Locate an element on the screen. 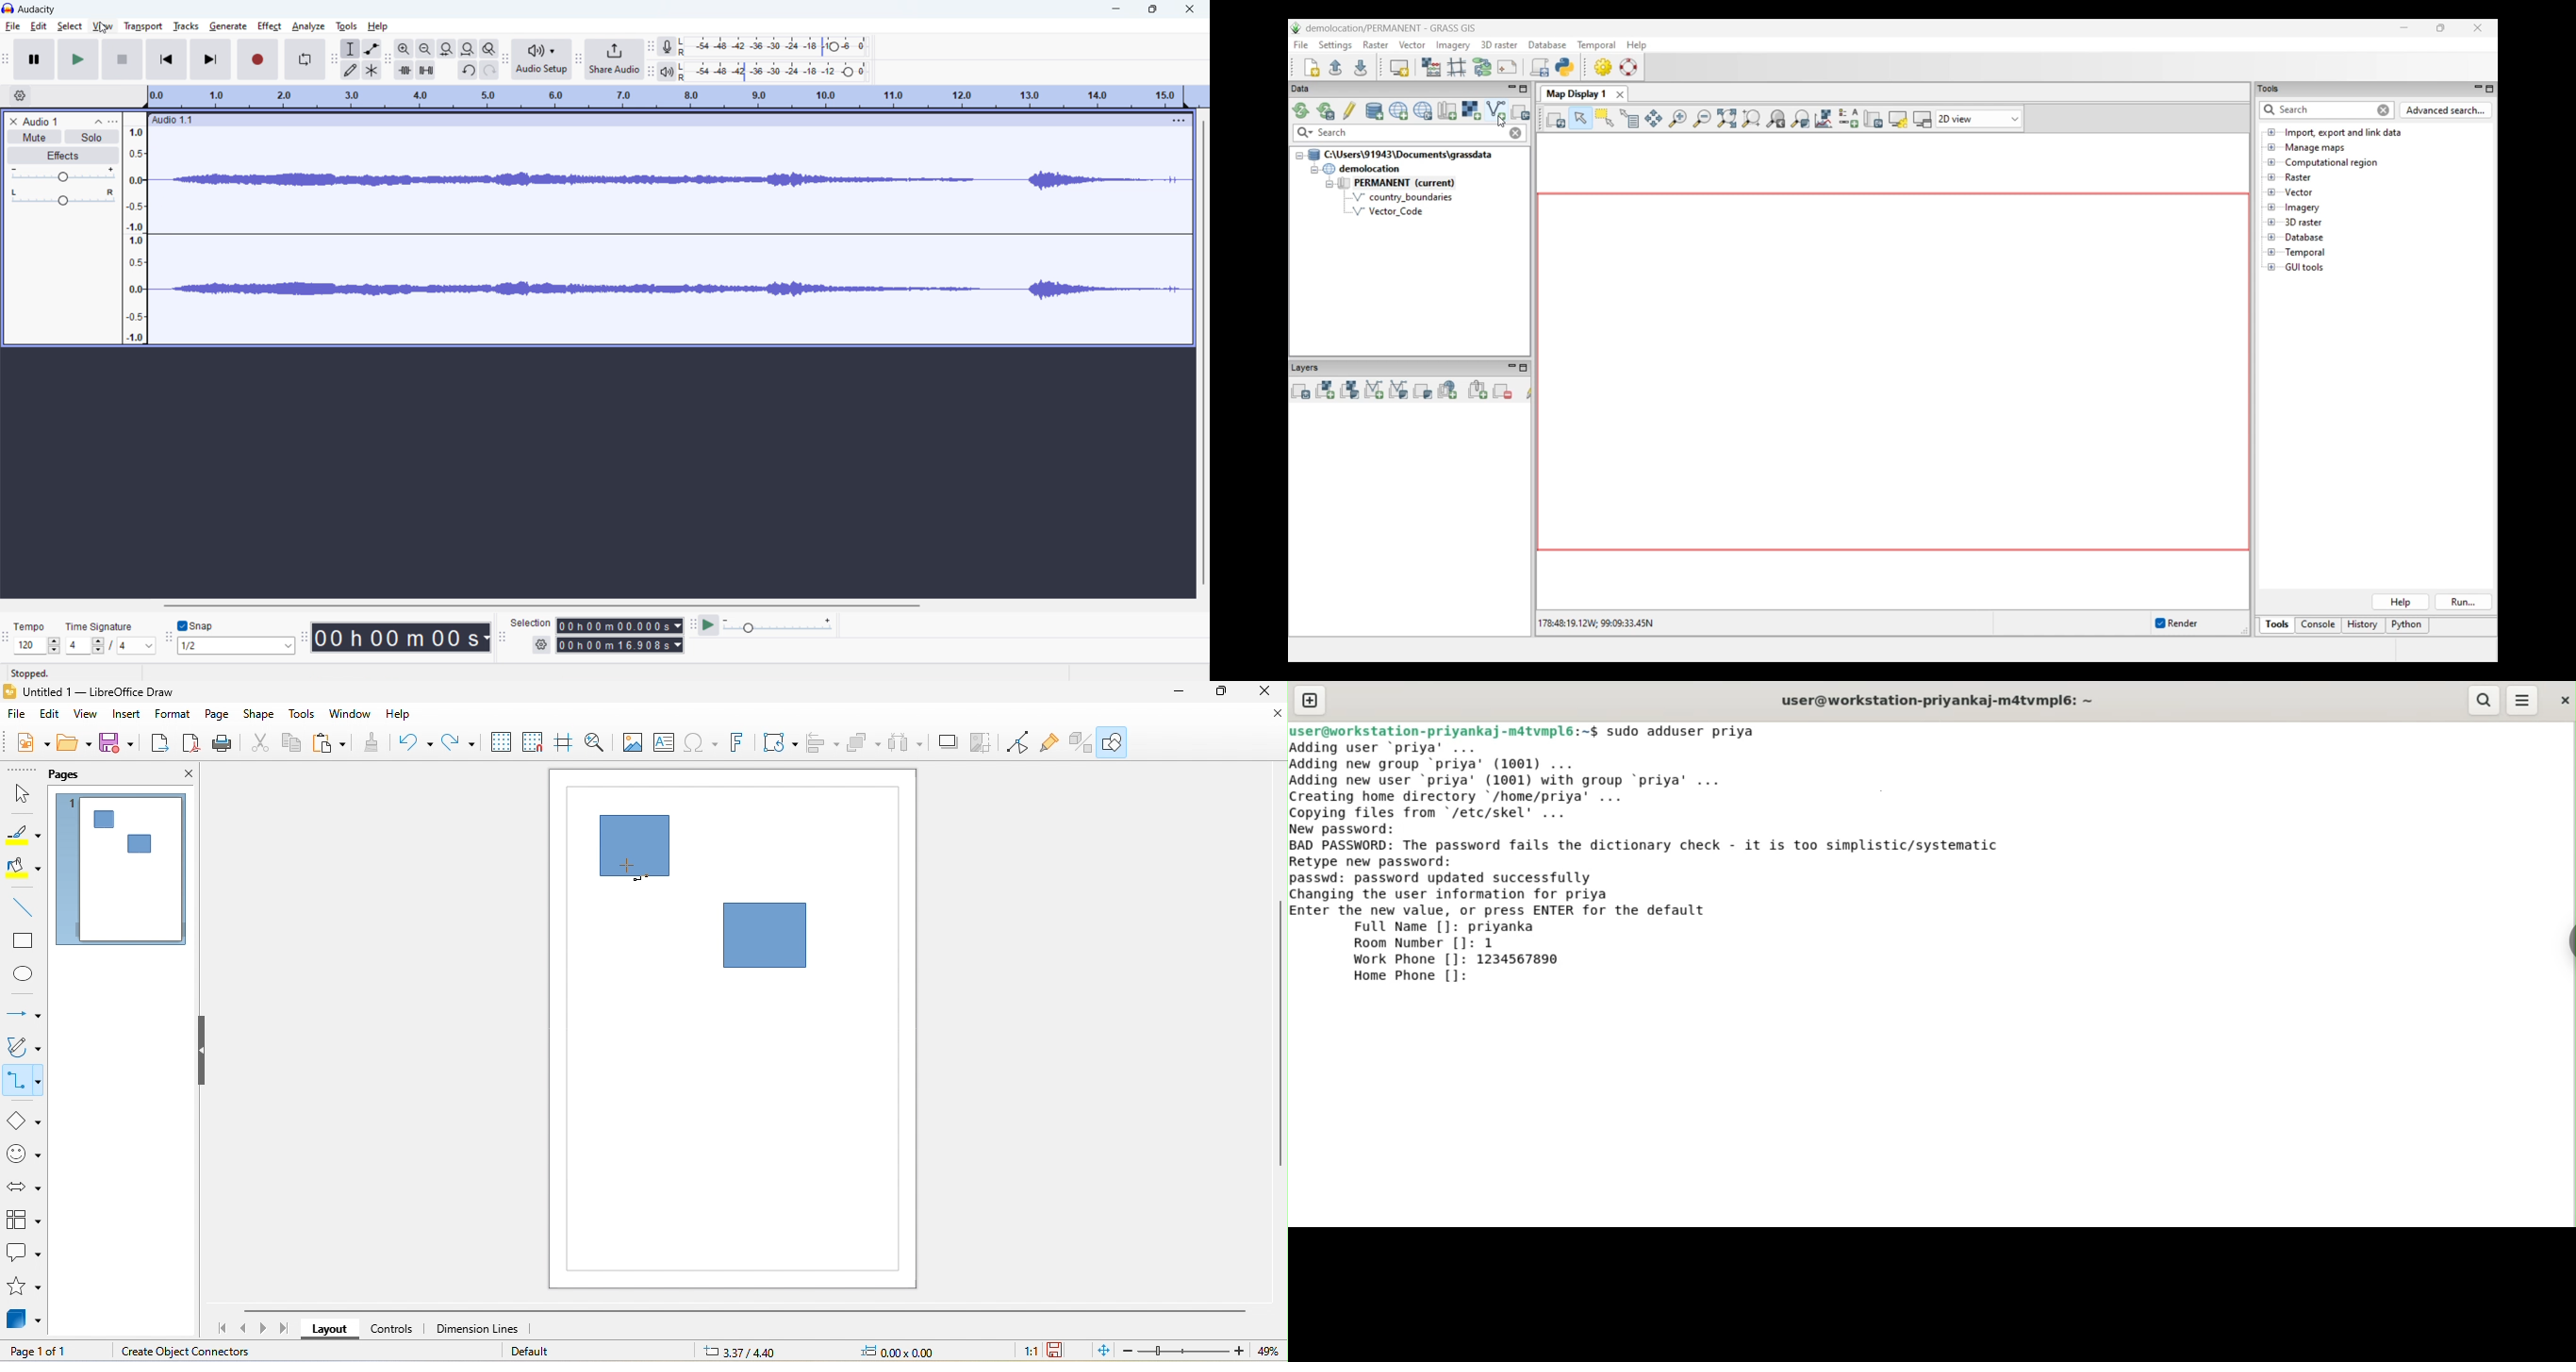  waveform is located at coordinates (640, 293).